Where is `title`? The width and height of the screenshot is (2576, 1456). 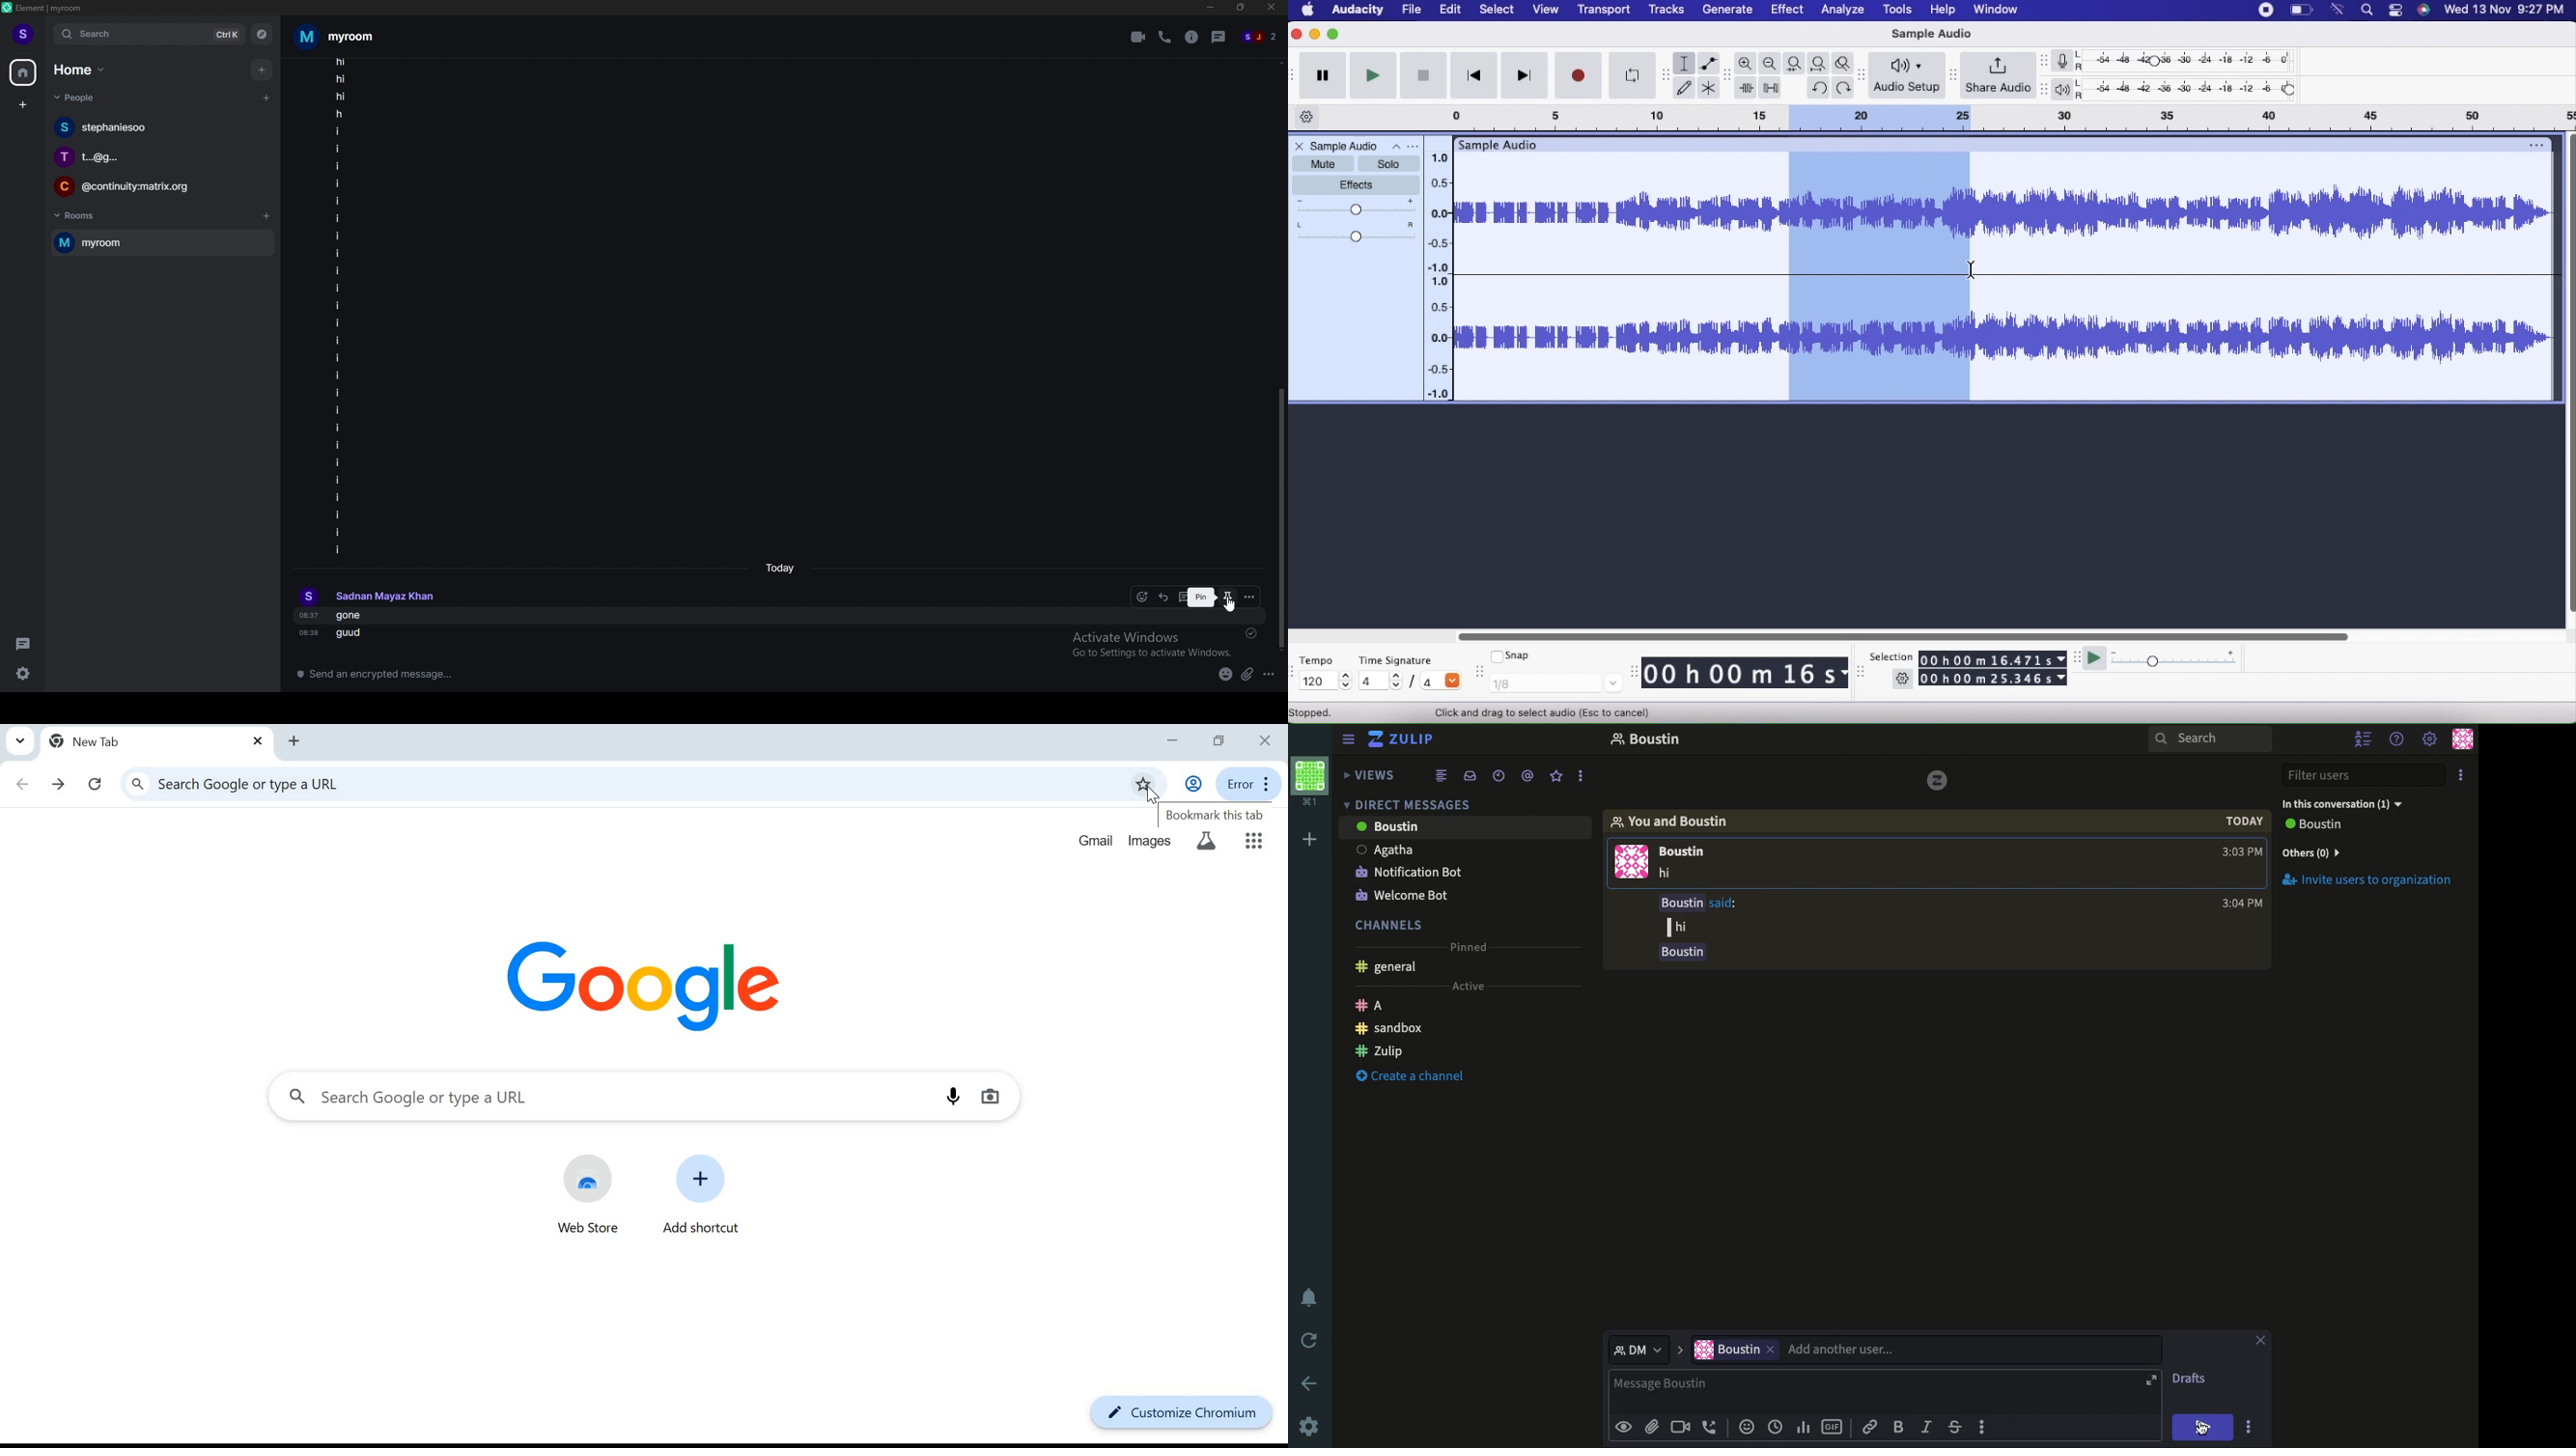
title is located at coordinates (54, 9).